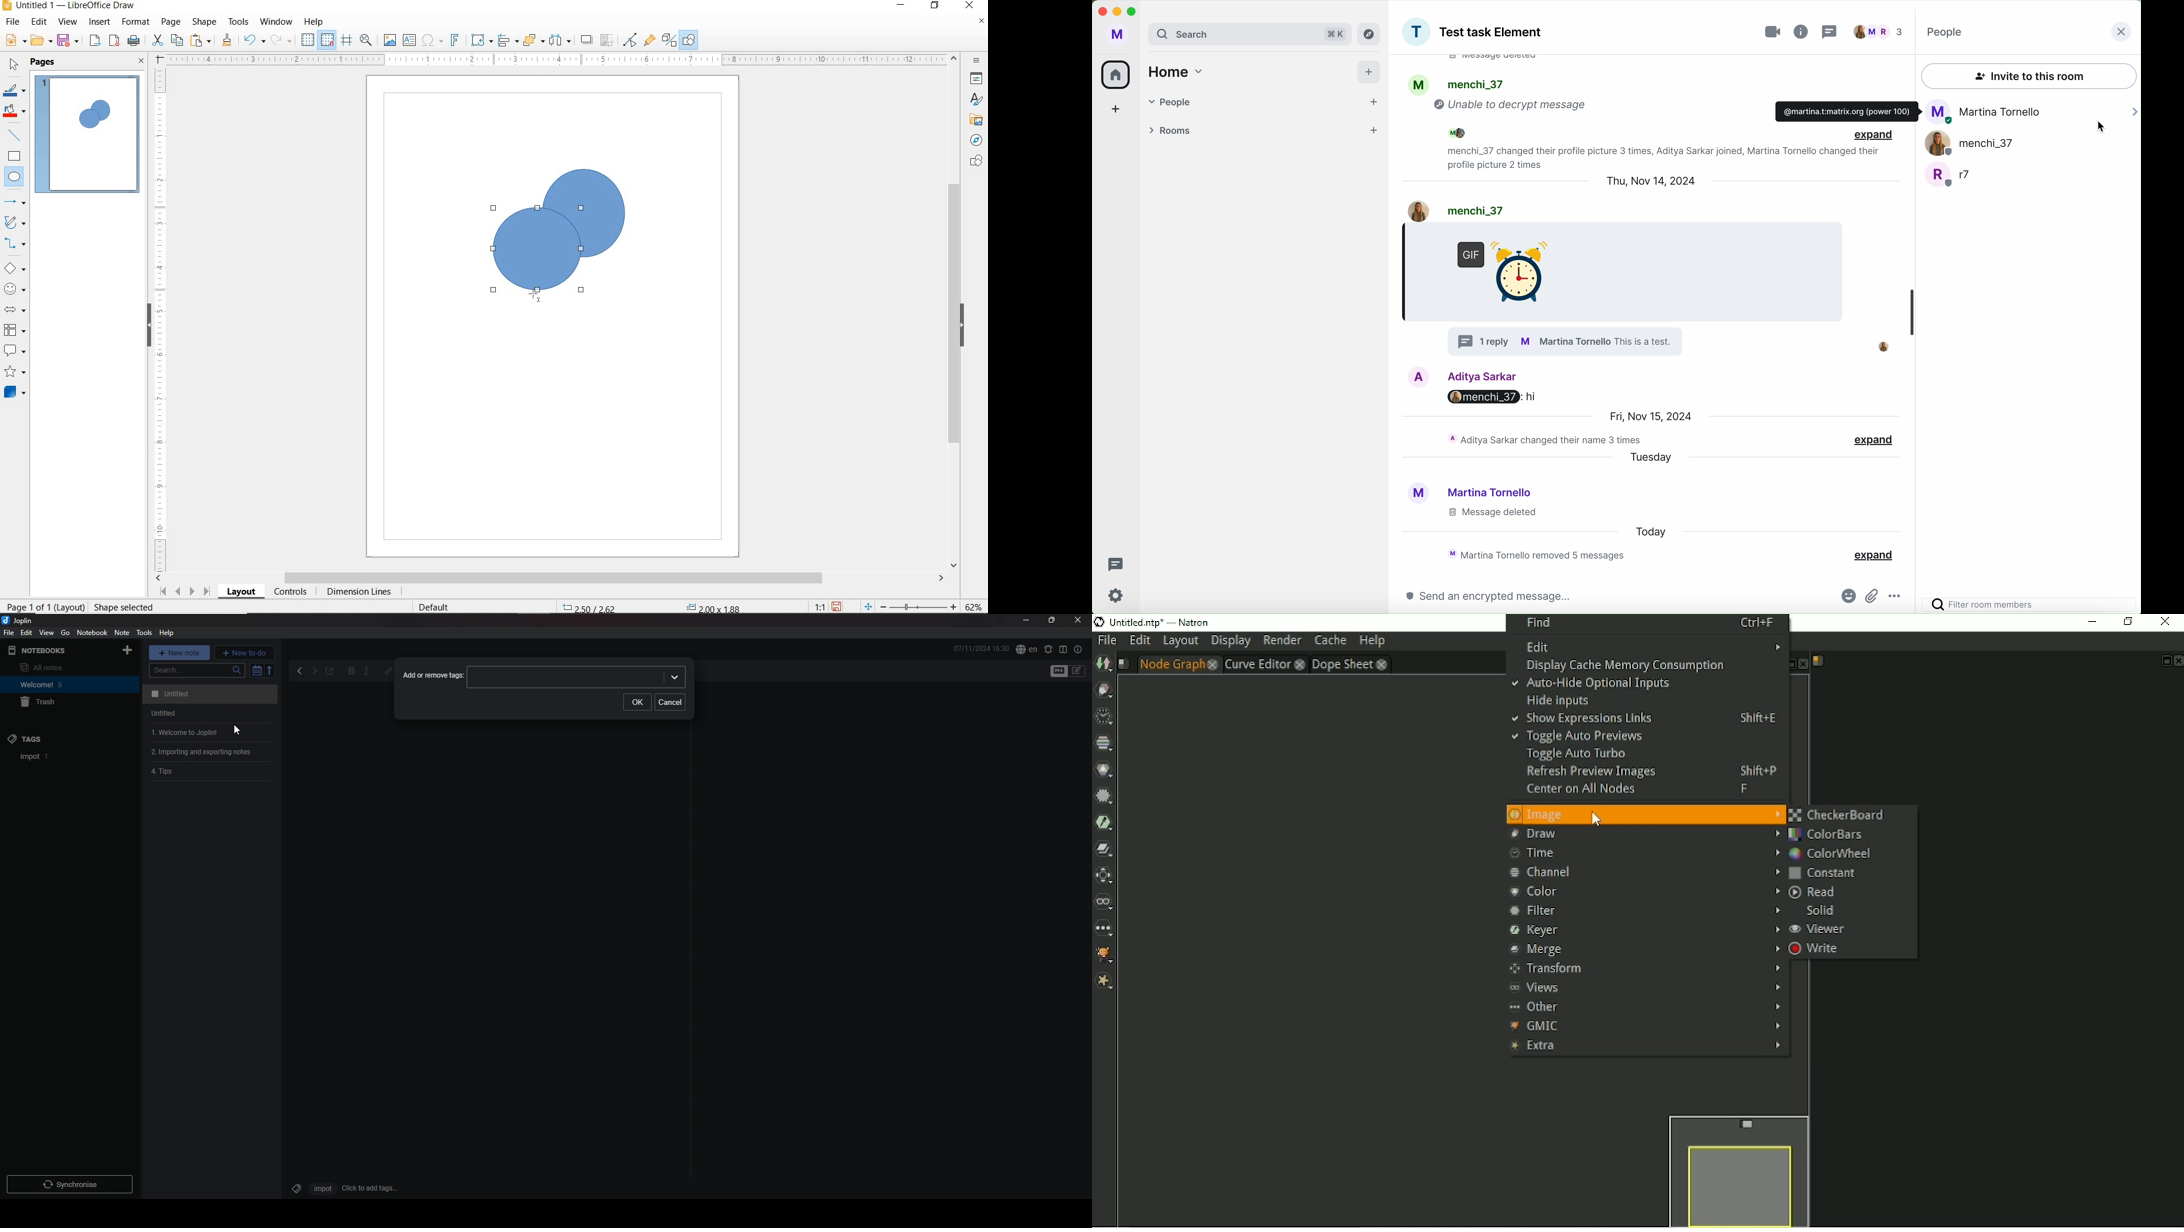 The width and height of the screenshot is (2184, 1232). What do you see at coordinates (1105, 690) in the screenshot?
I see `Draw` at bounding box center [1105, 690].